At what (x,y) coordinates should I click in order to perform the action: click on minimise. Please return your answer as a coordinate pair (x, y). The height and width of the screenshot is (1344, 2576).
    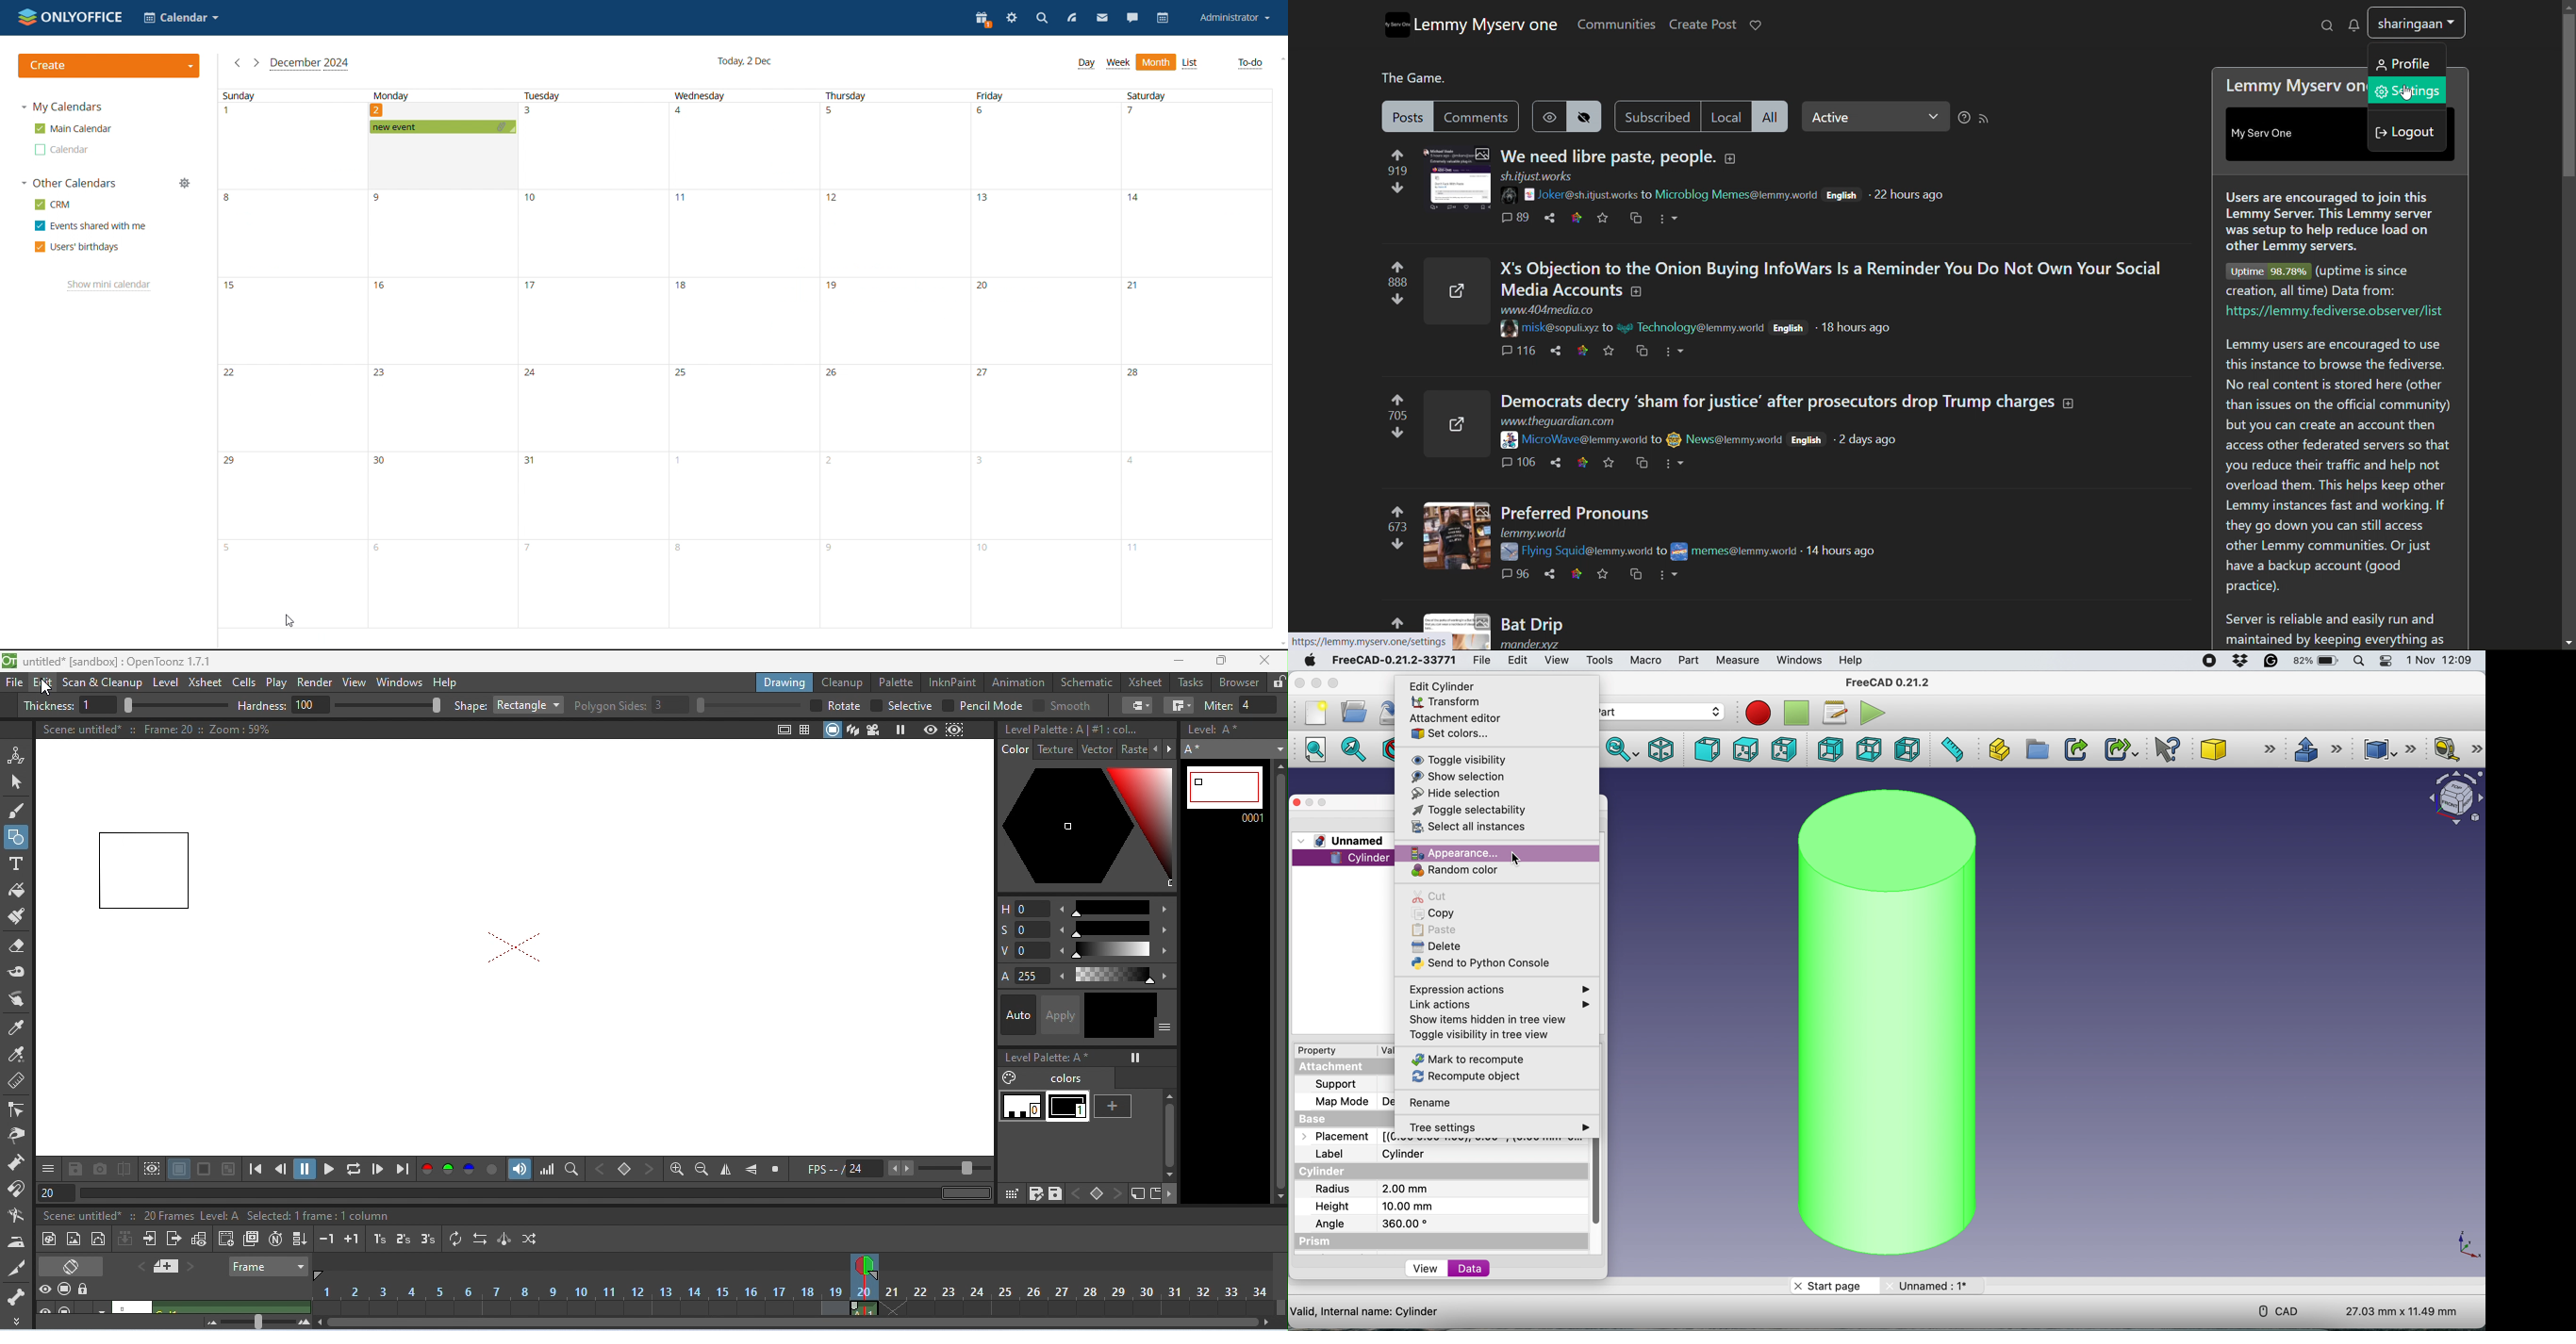
    Looking at the image, I should click on (1310, 804).